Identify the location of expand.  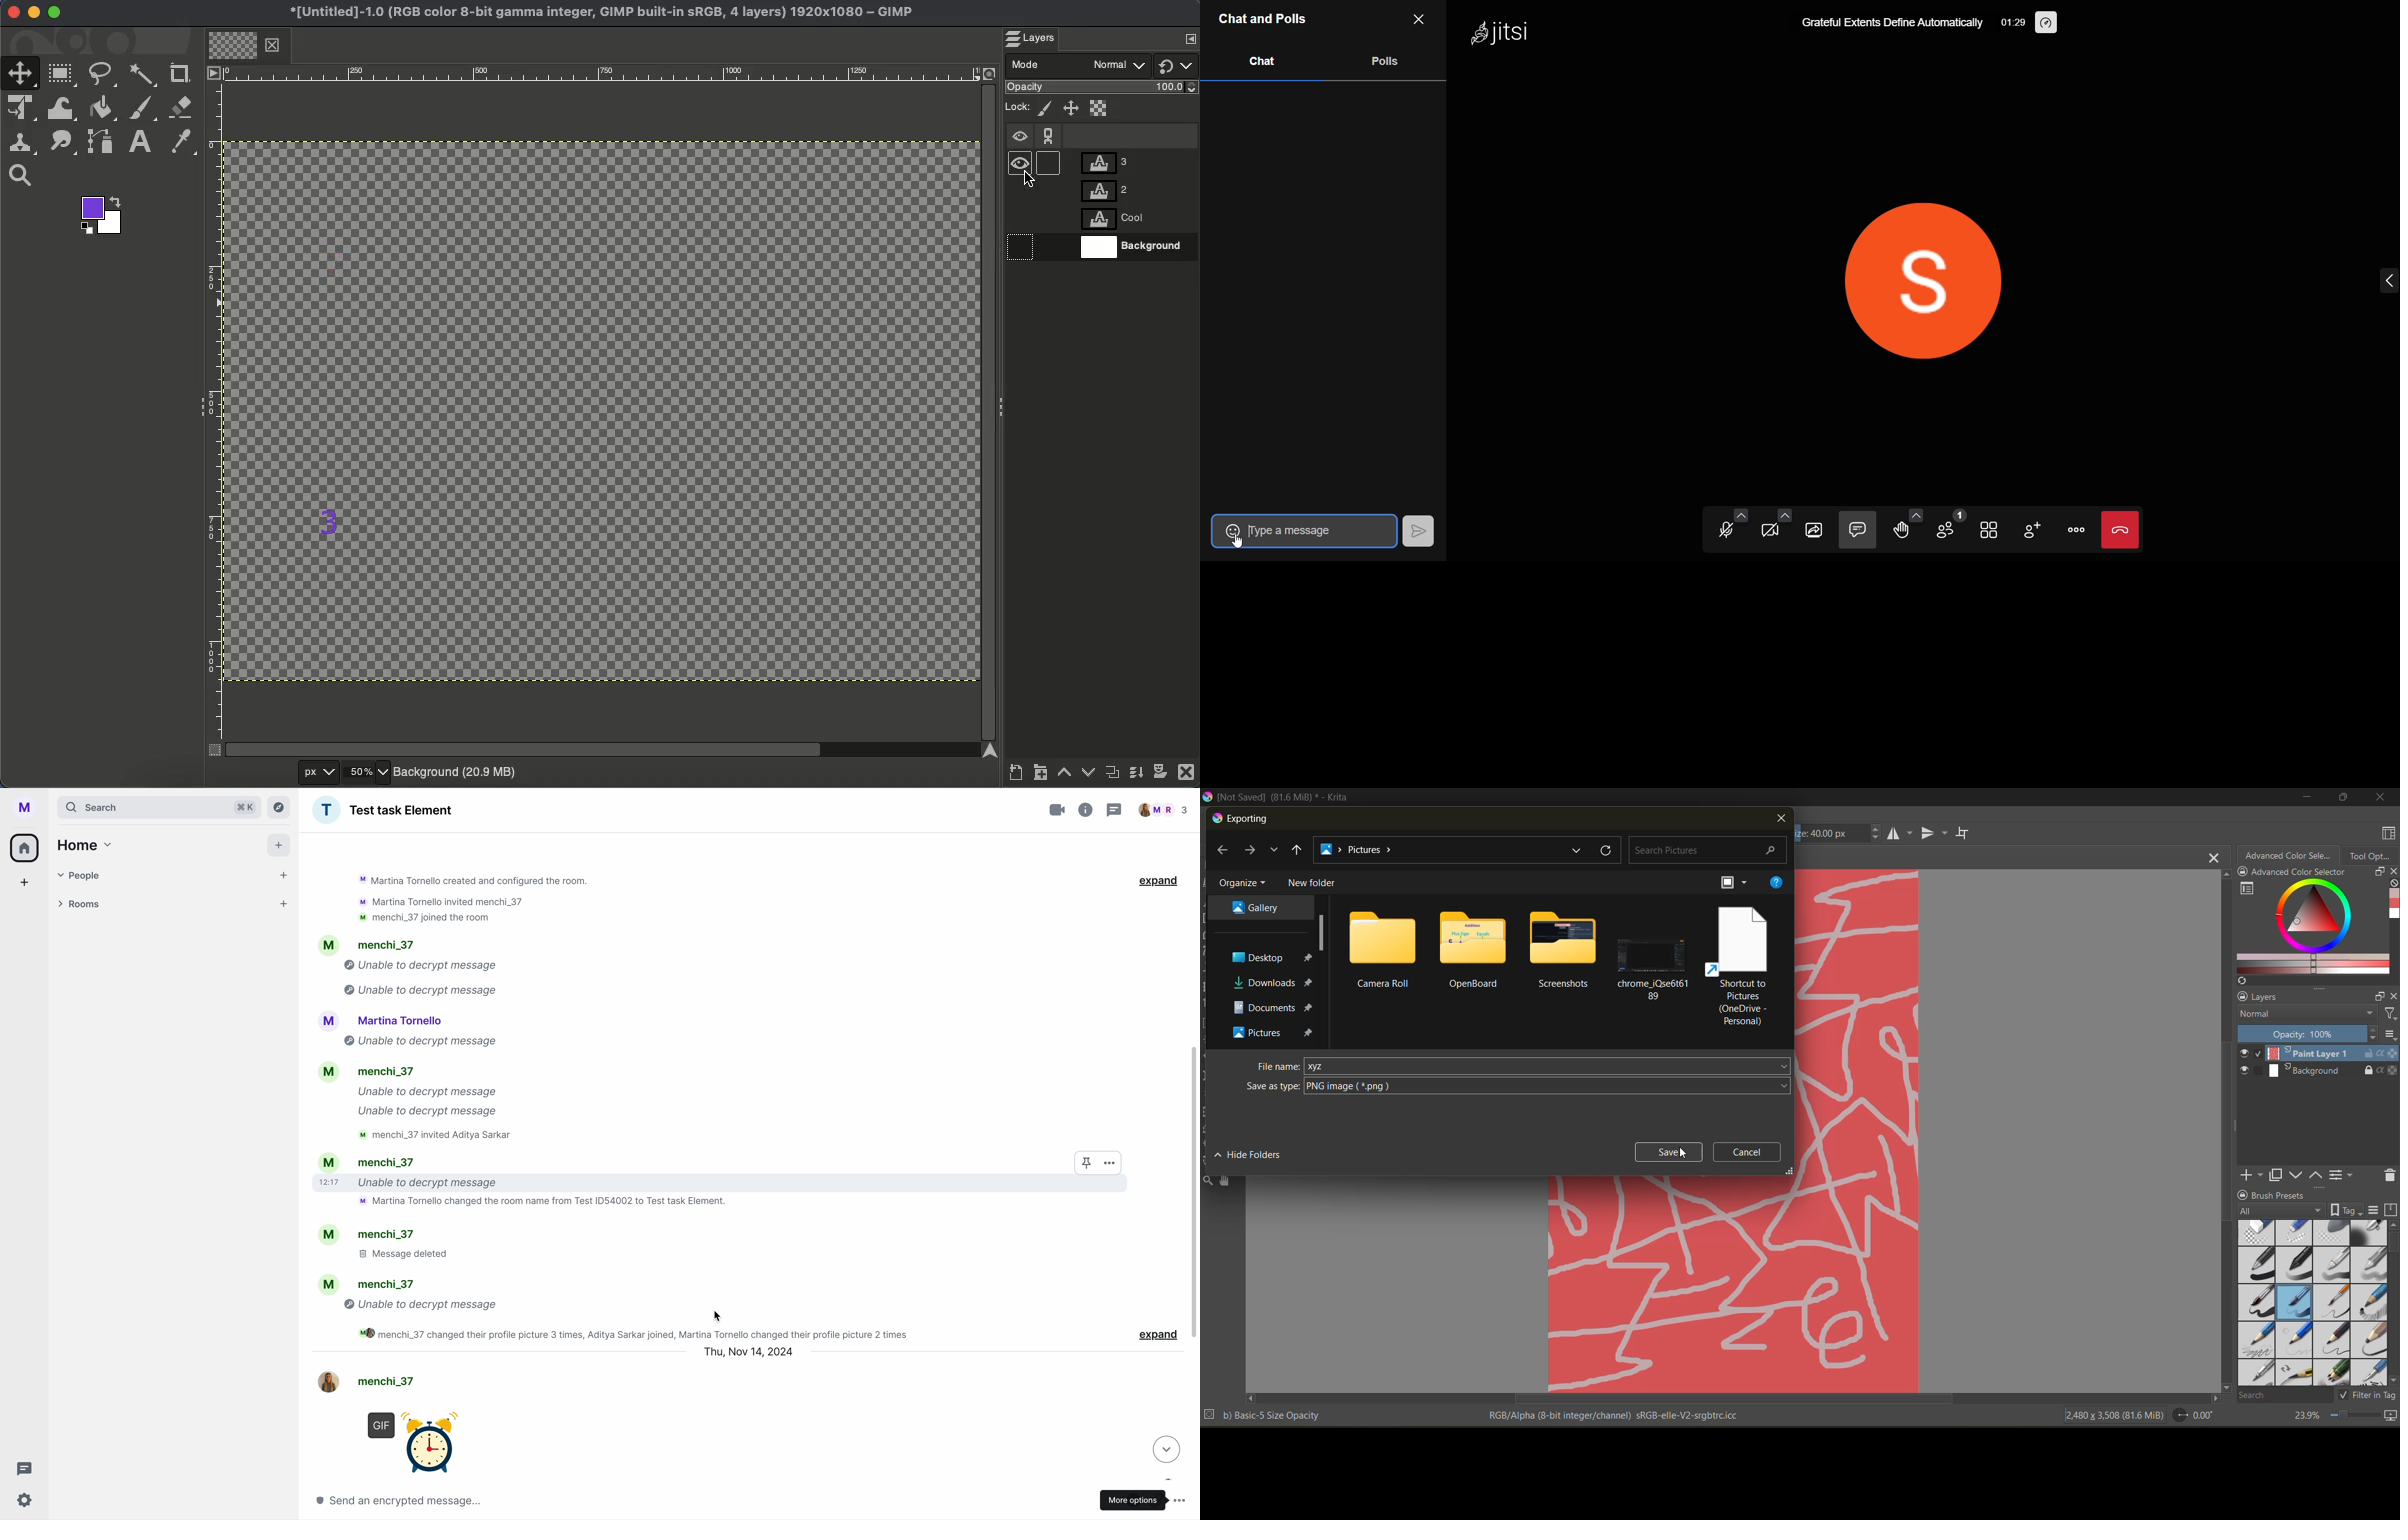
(2368, 278).